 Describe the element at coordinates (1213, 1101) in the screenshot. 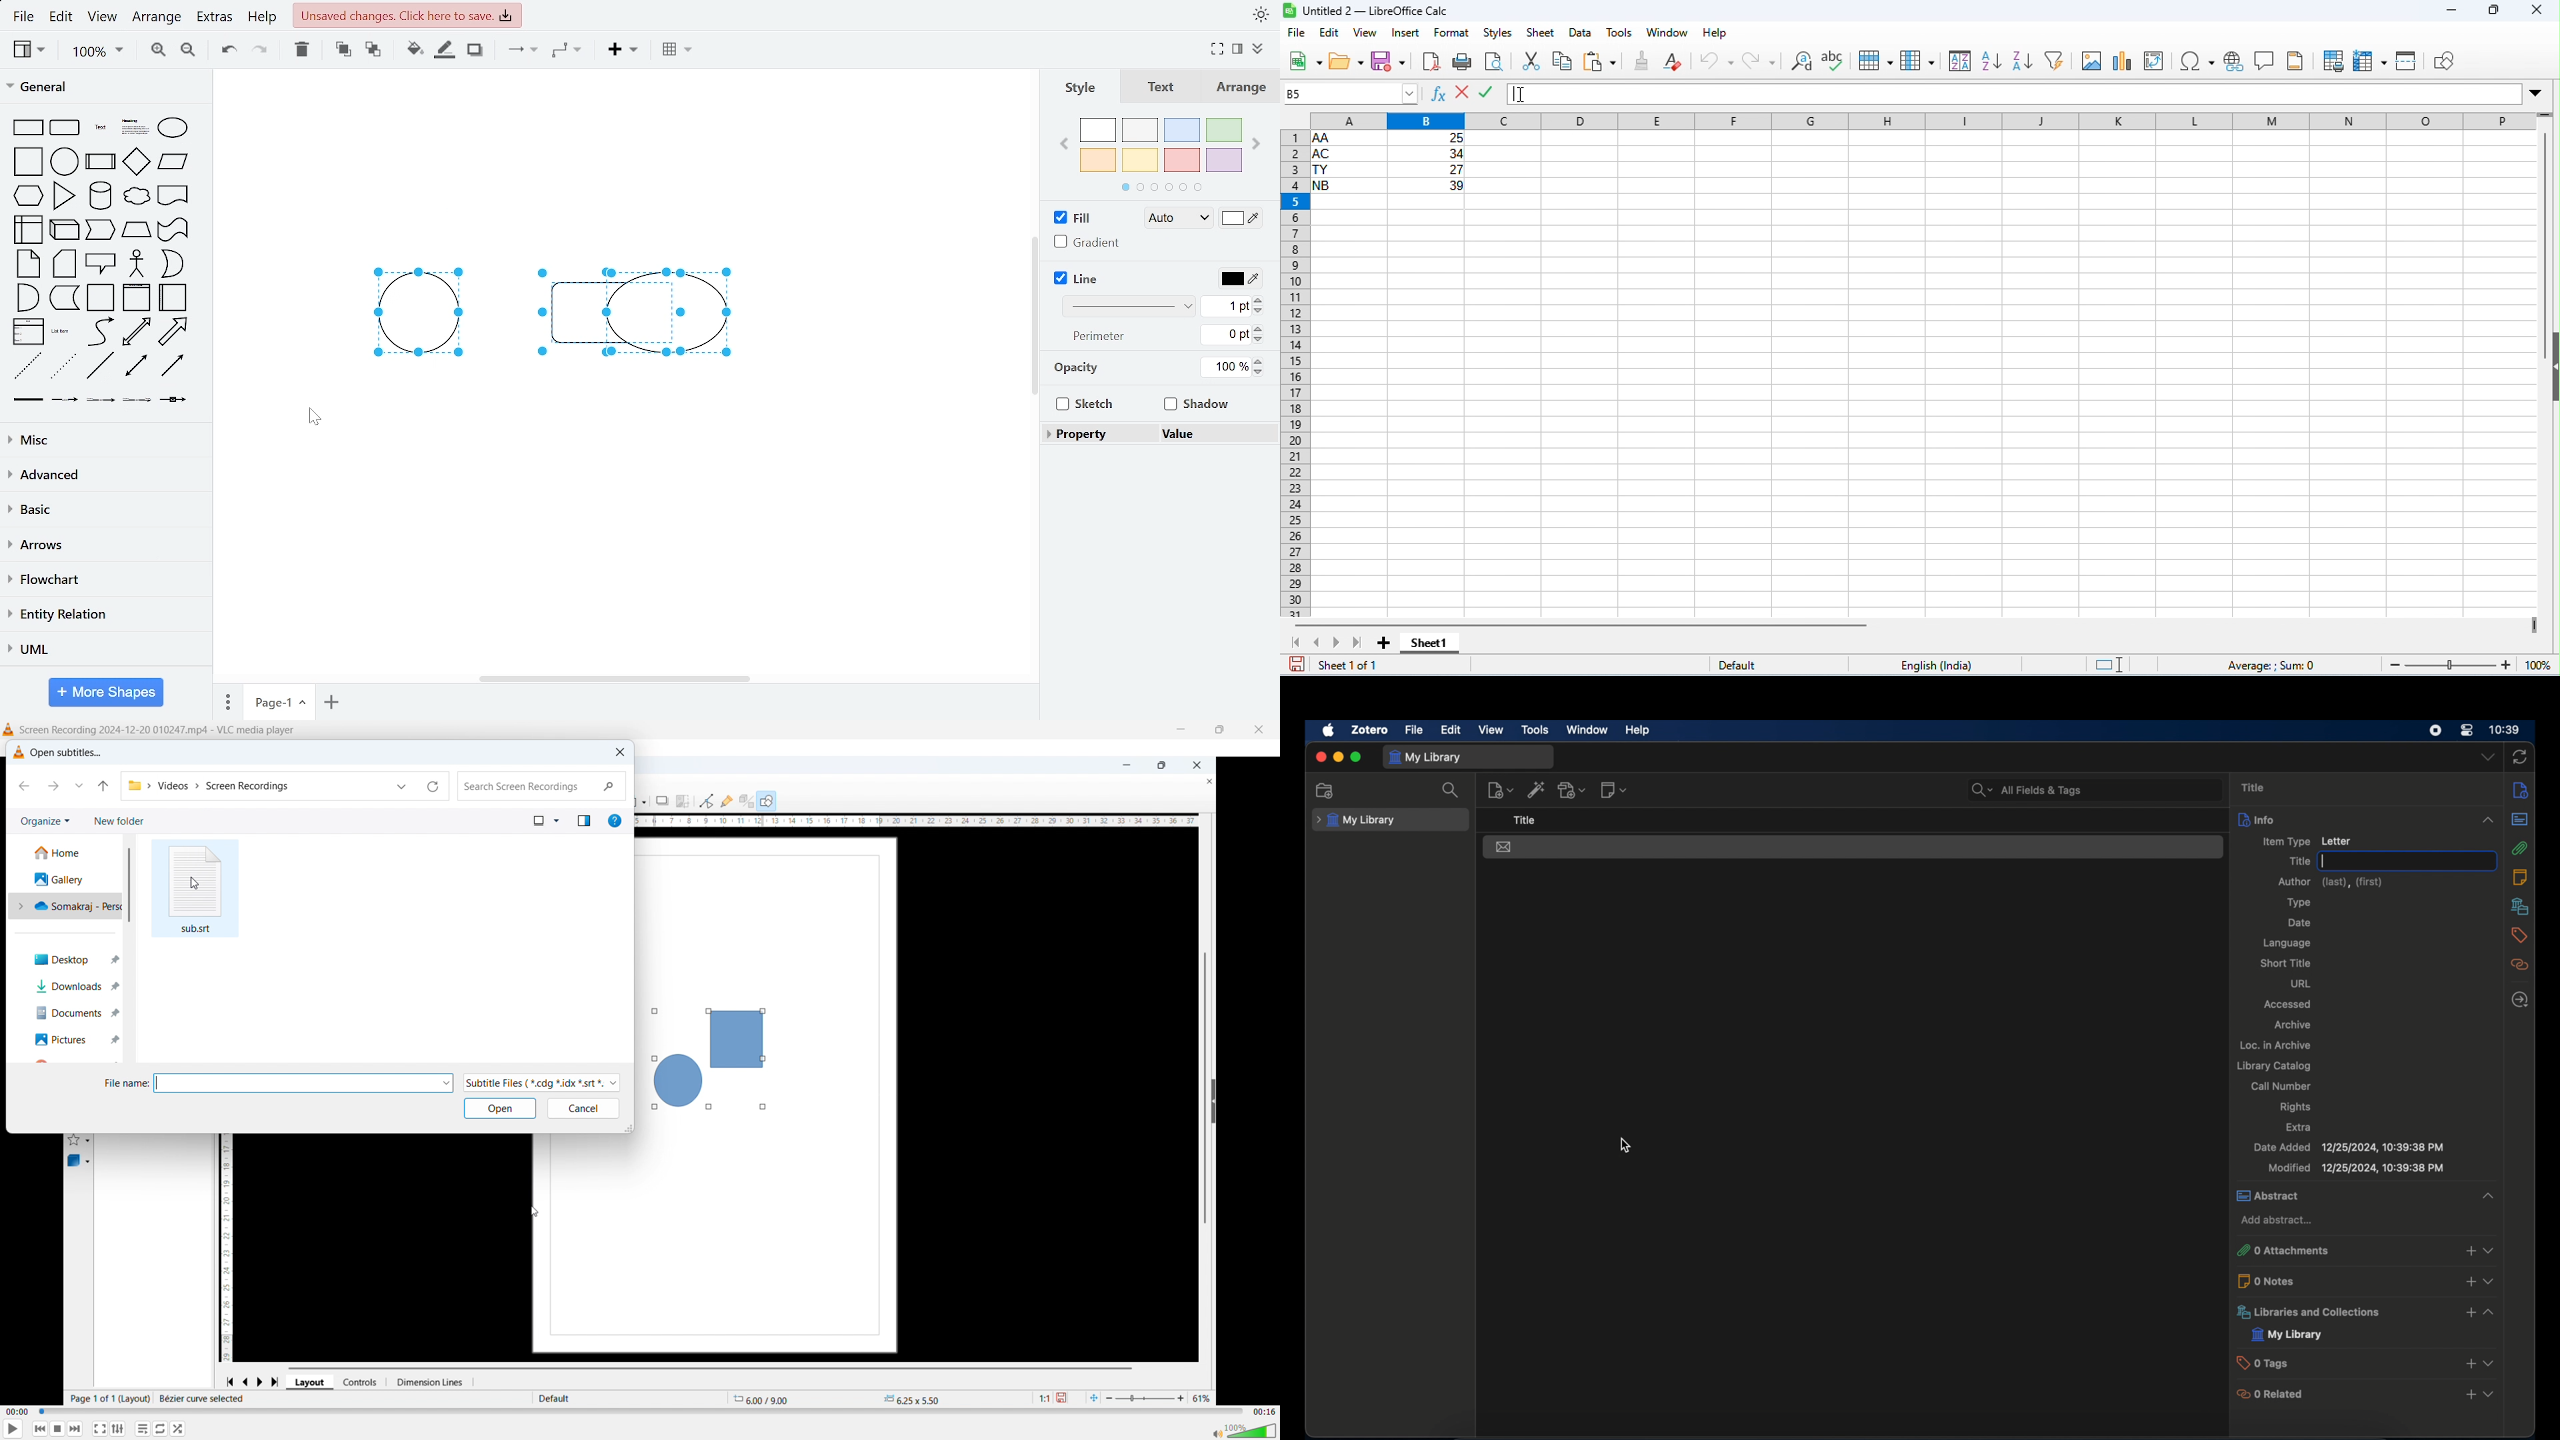

I see `hide` at that location.